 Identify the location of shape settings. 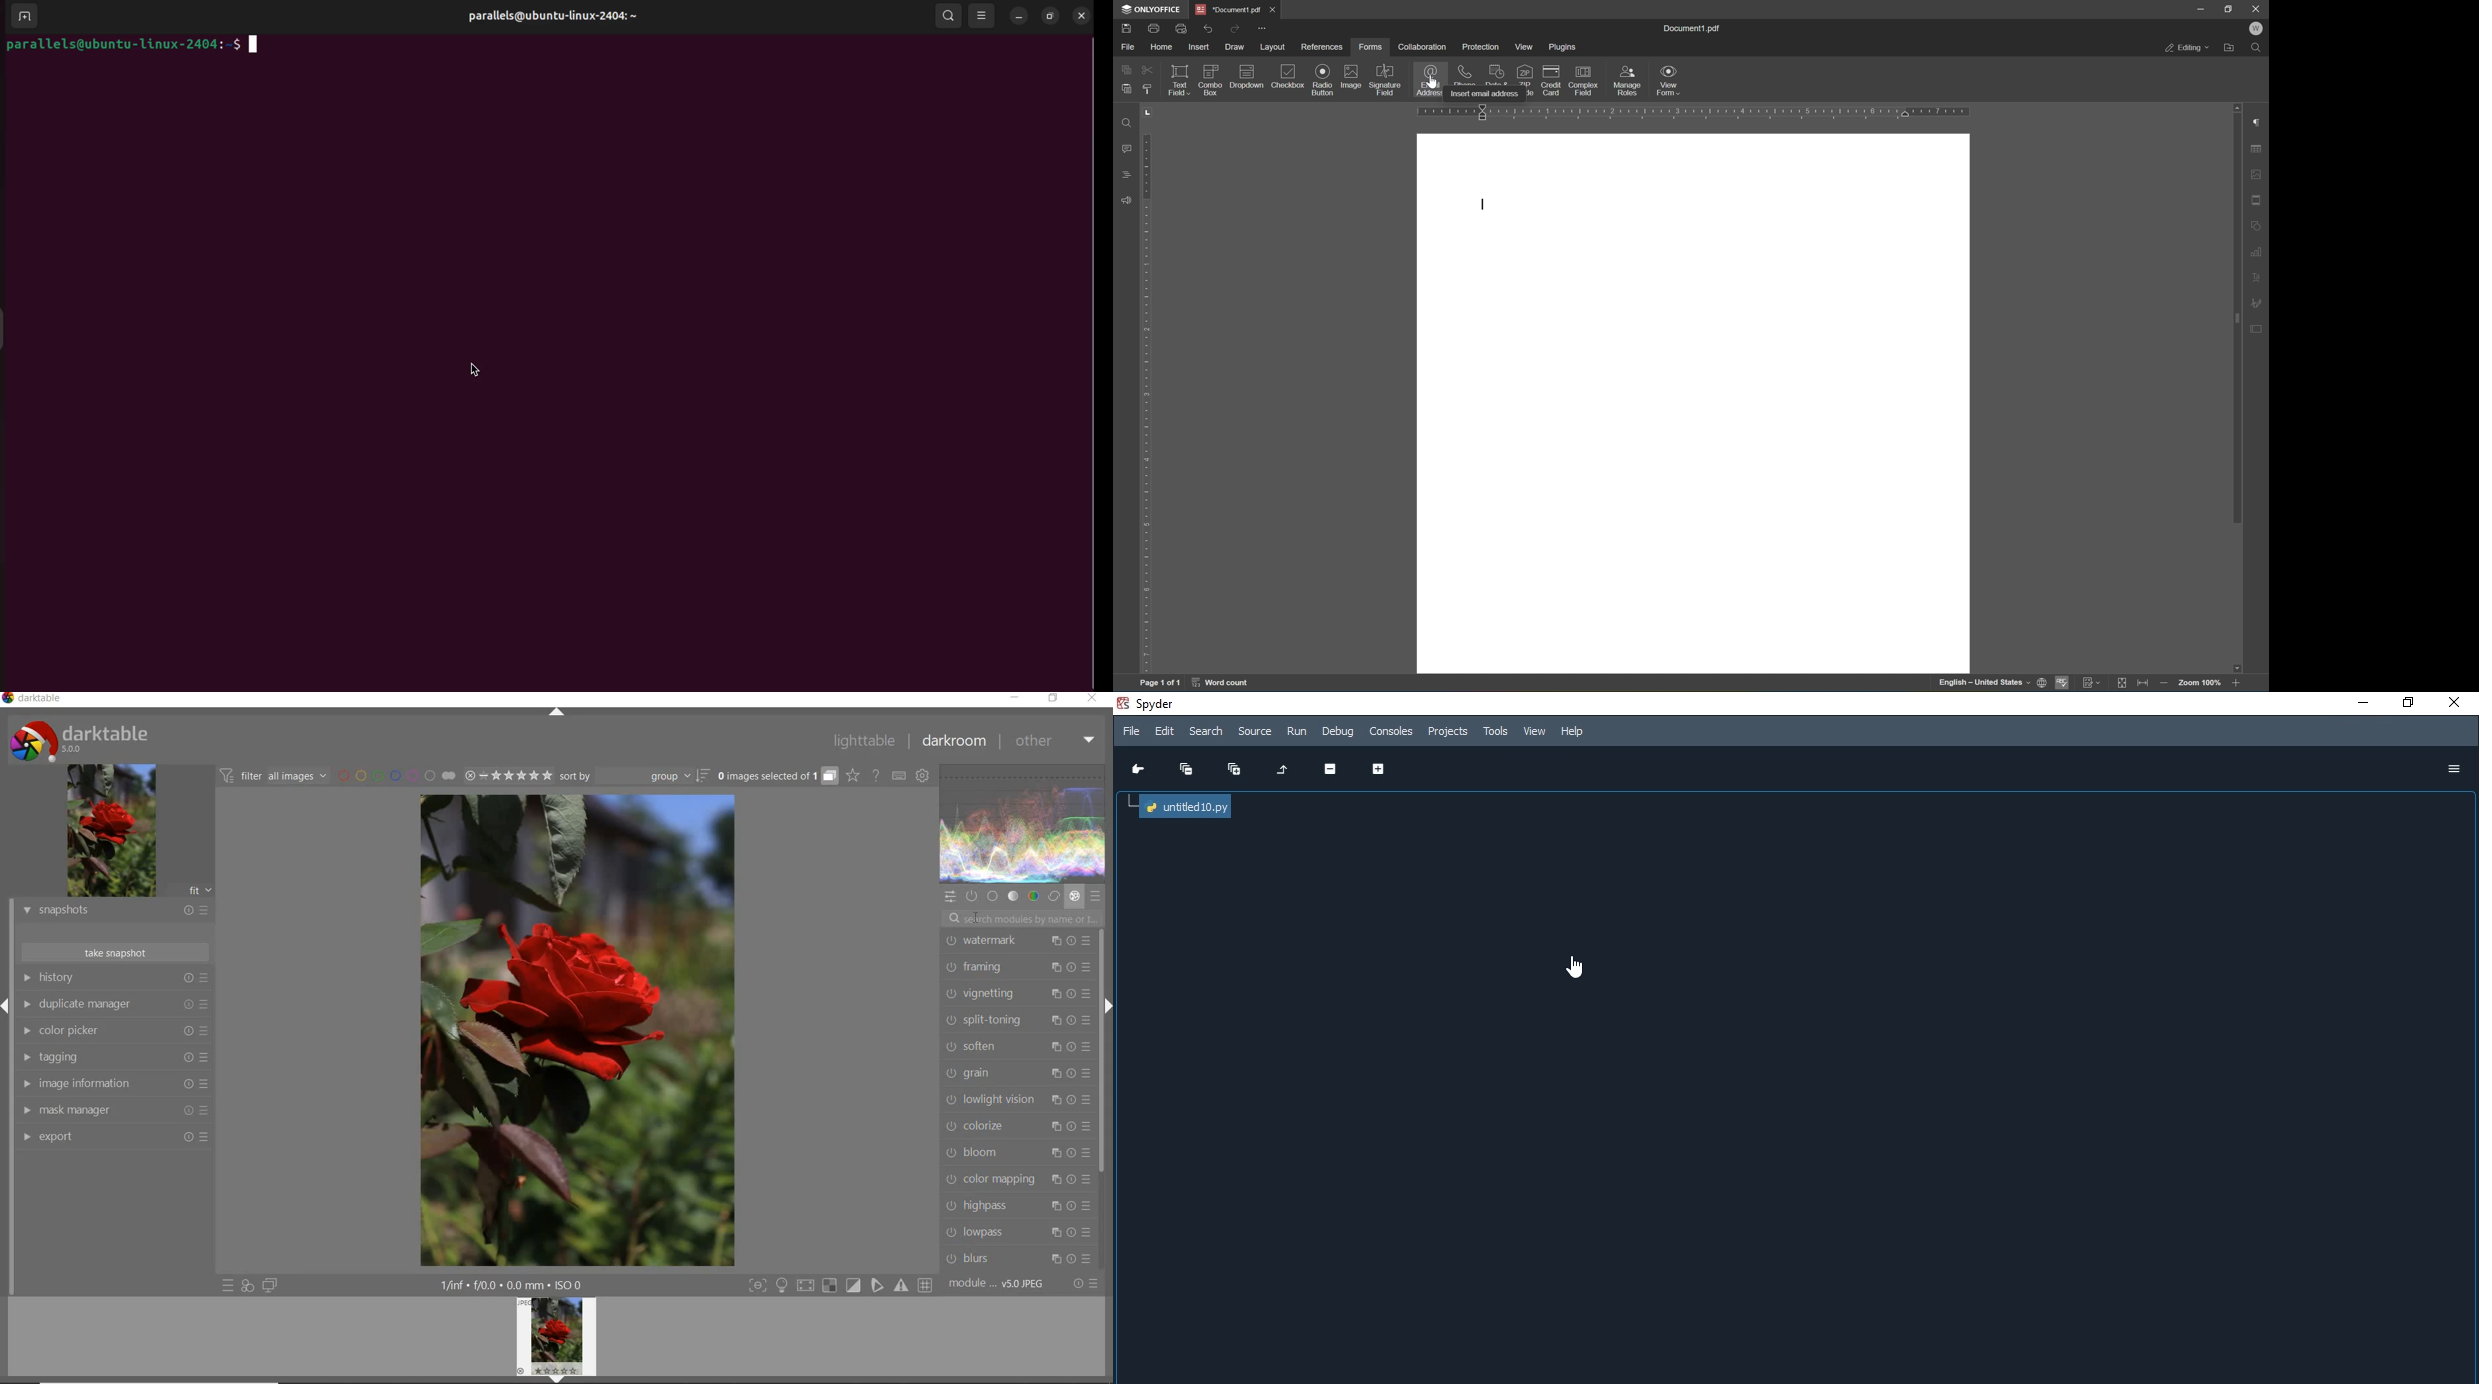
(2260, 226).